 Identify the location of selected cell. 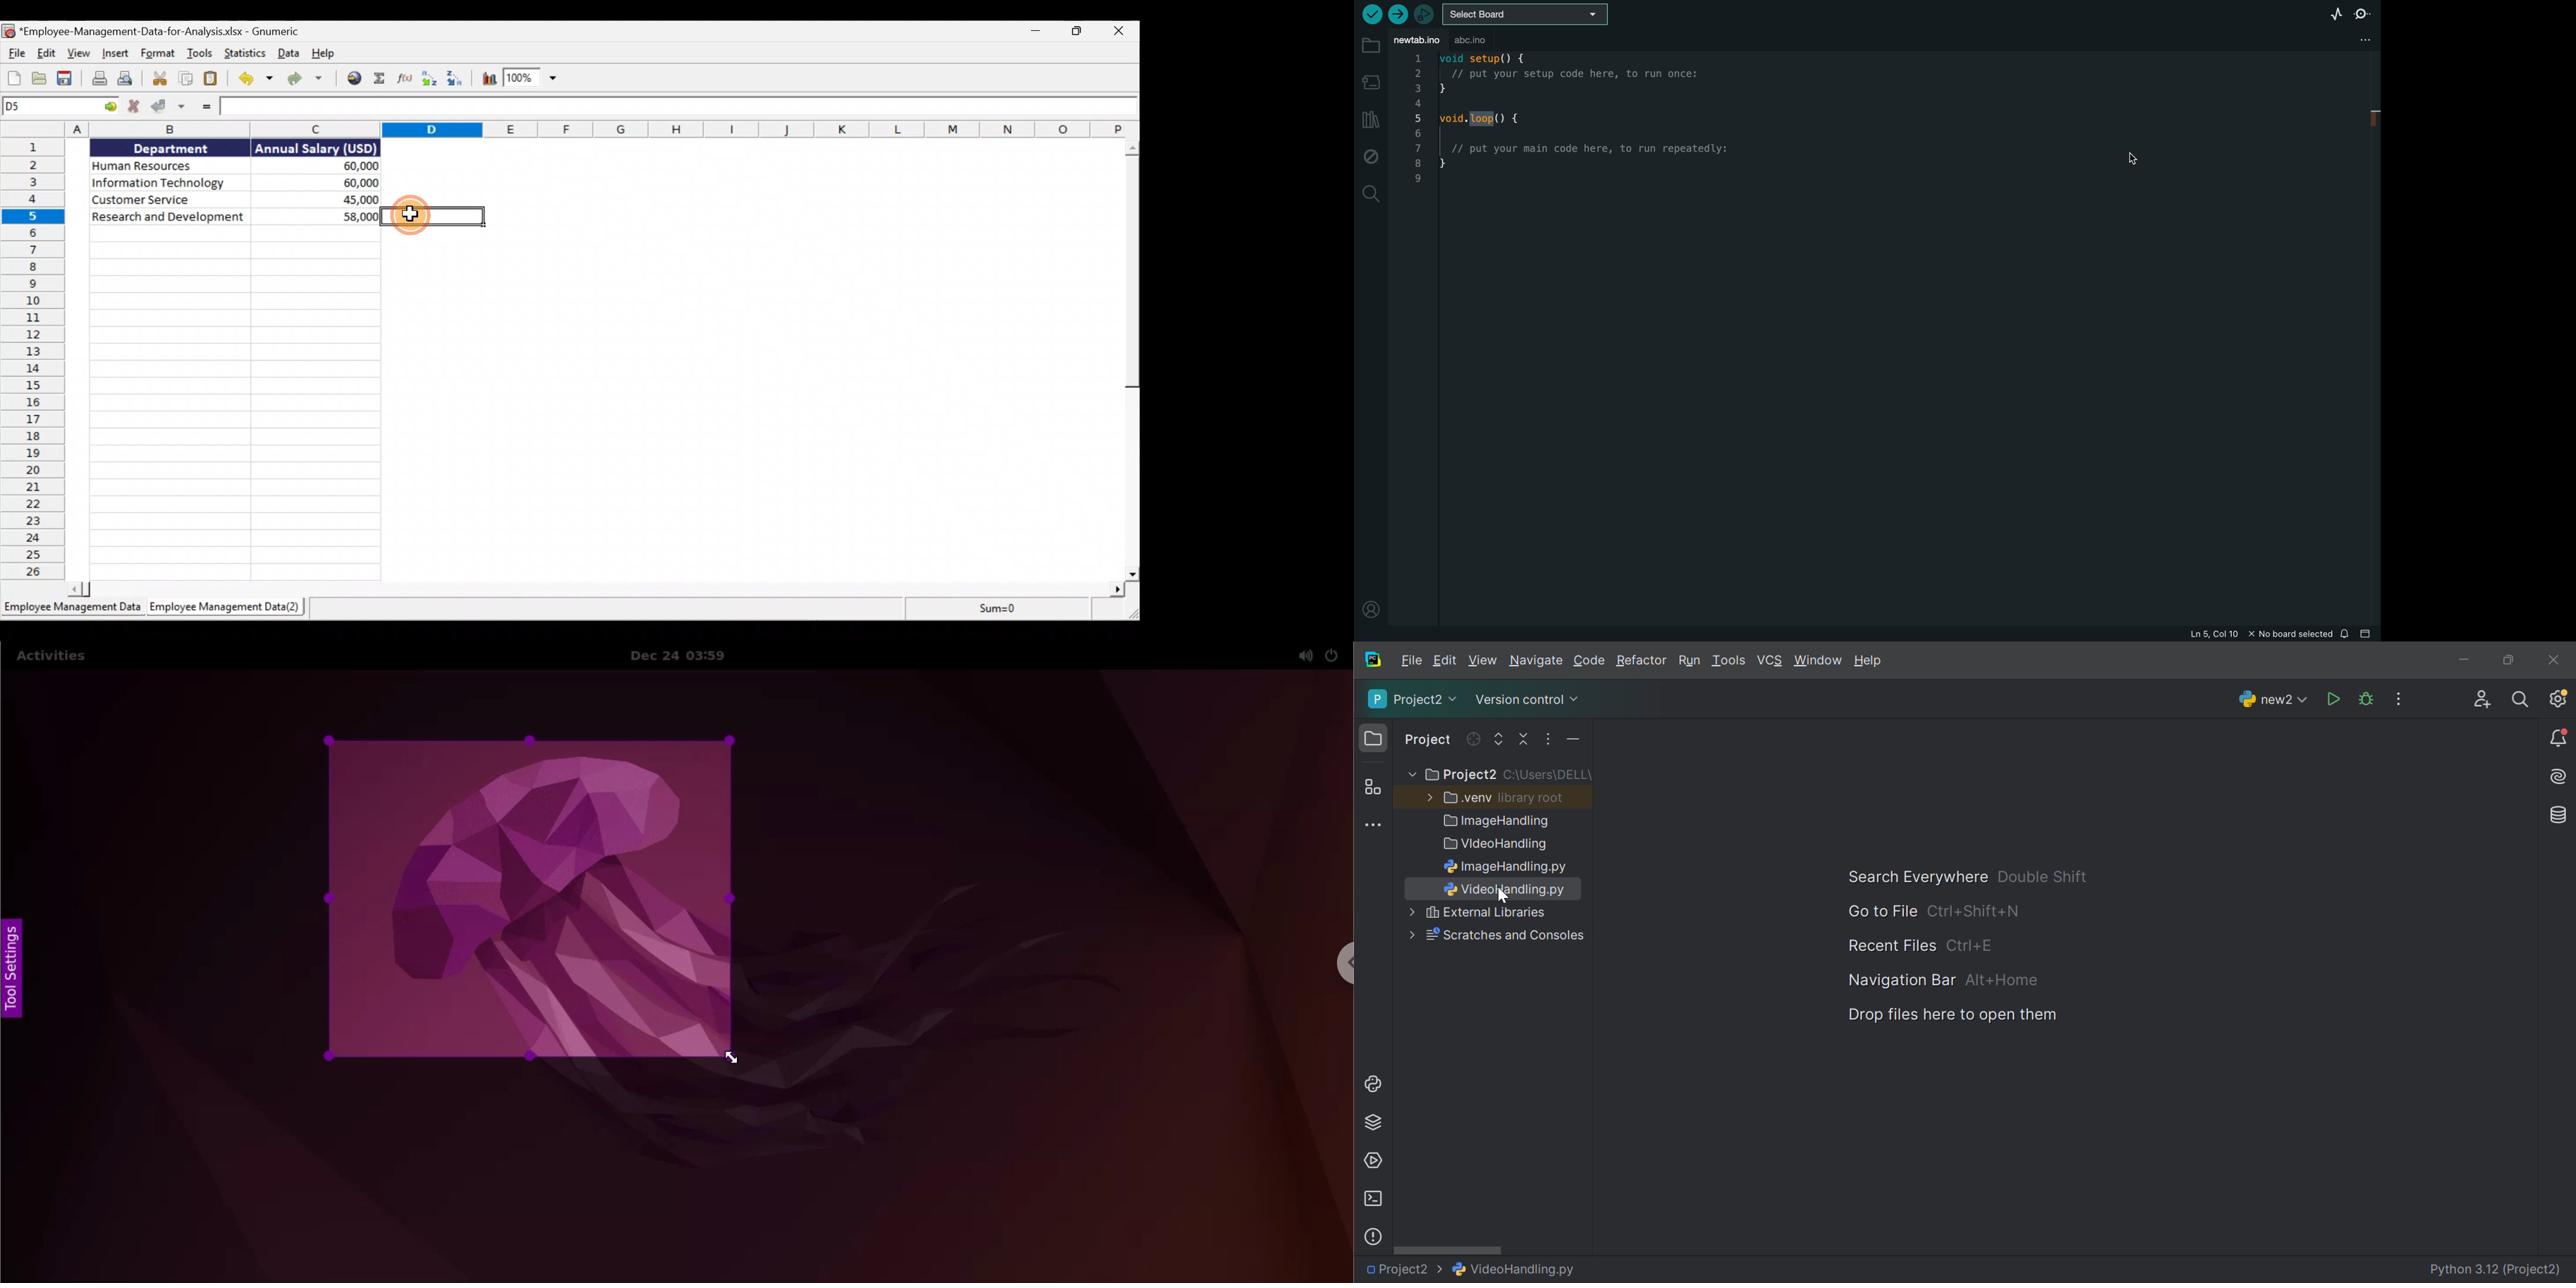
(433, 217).